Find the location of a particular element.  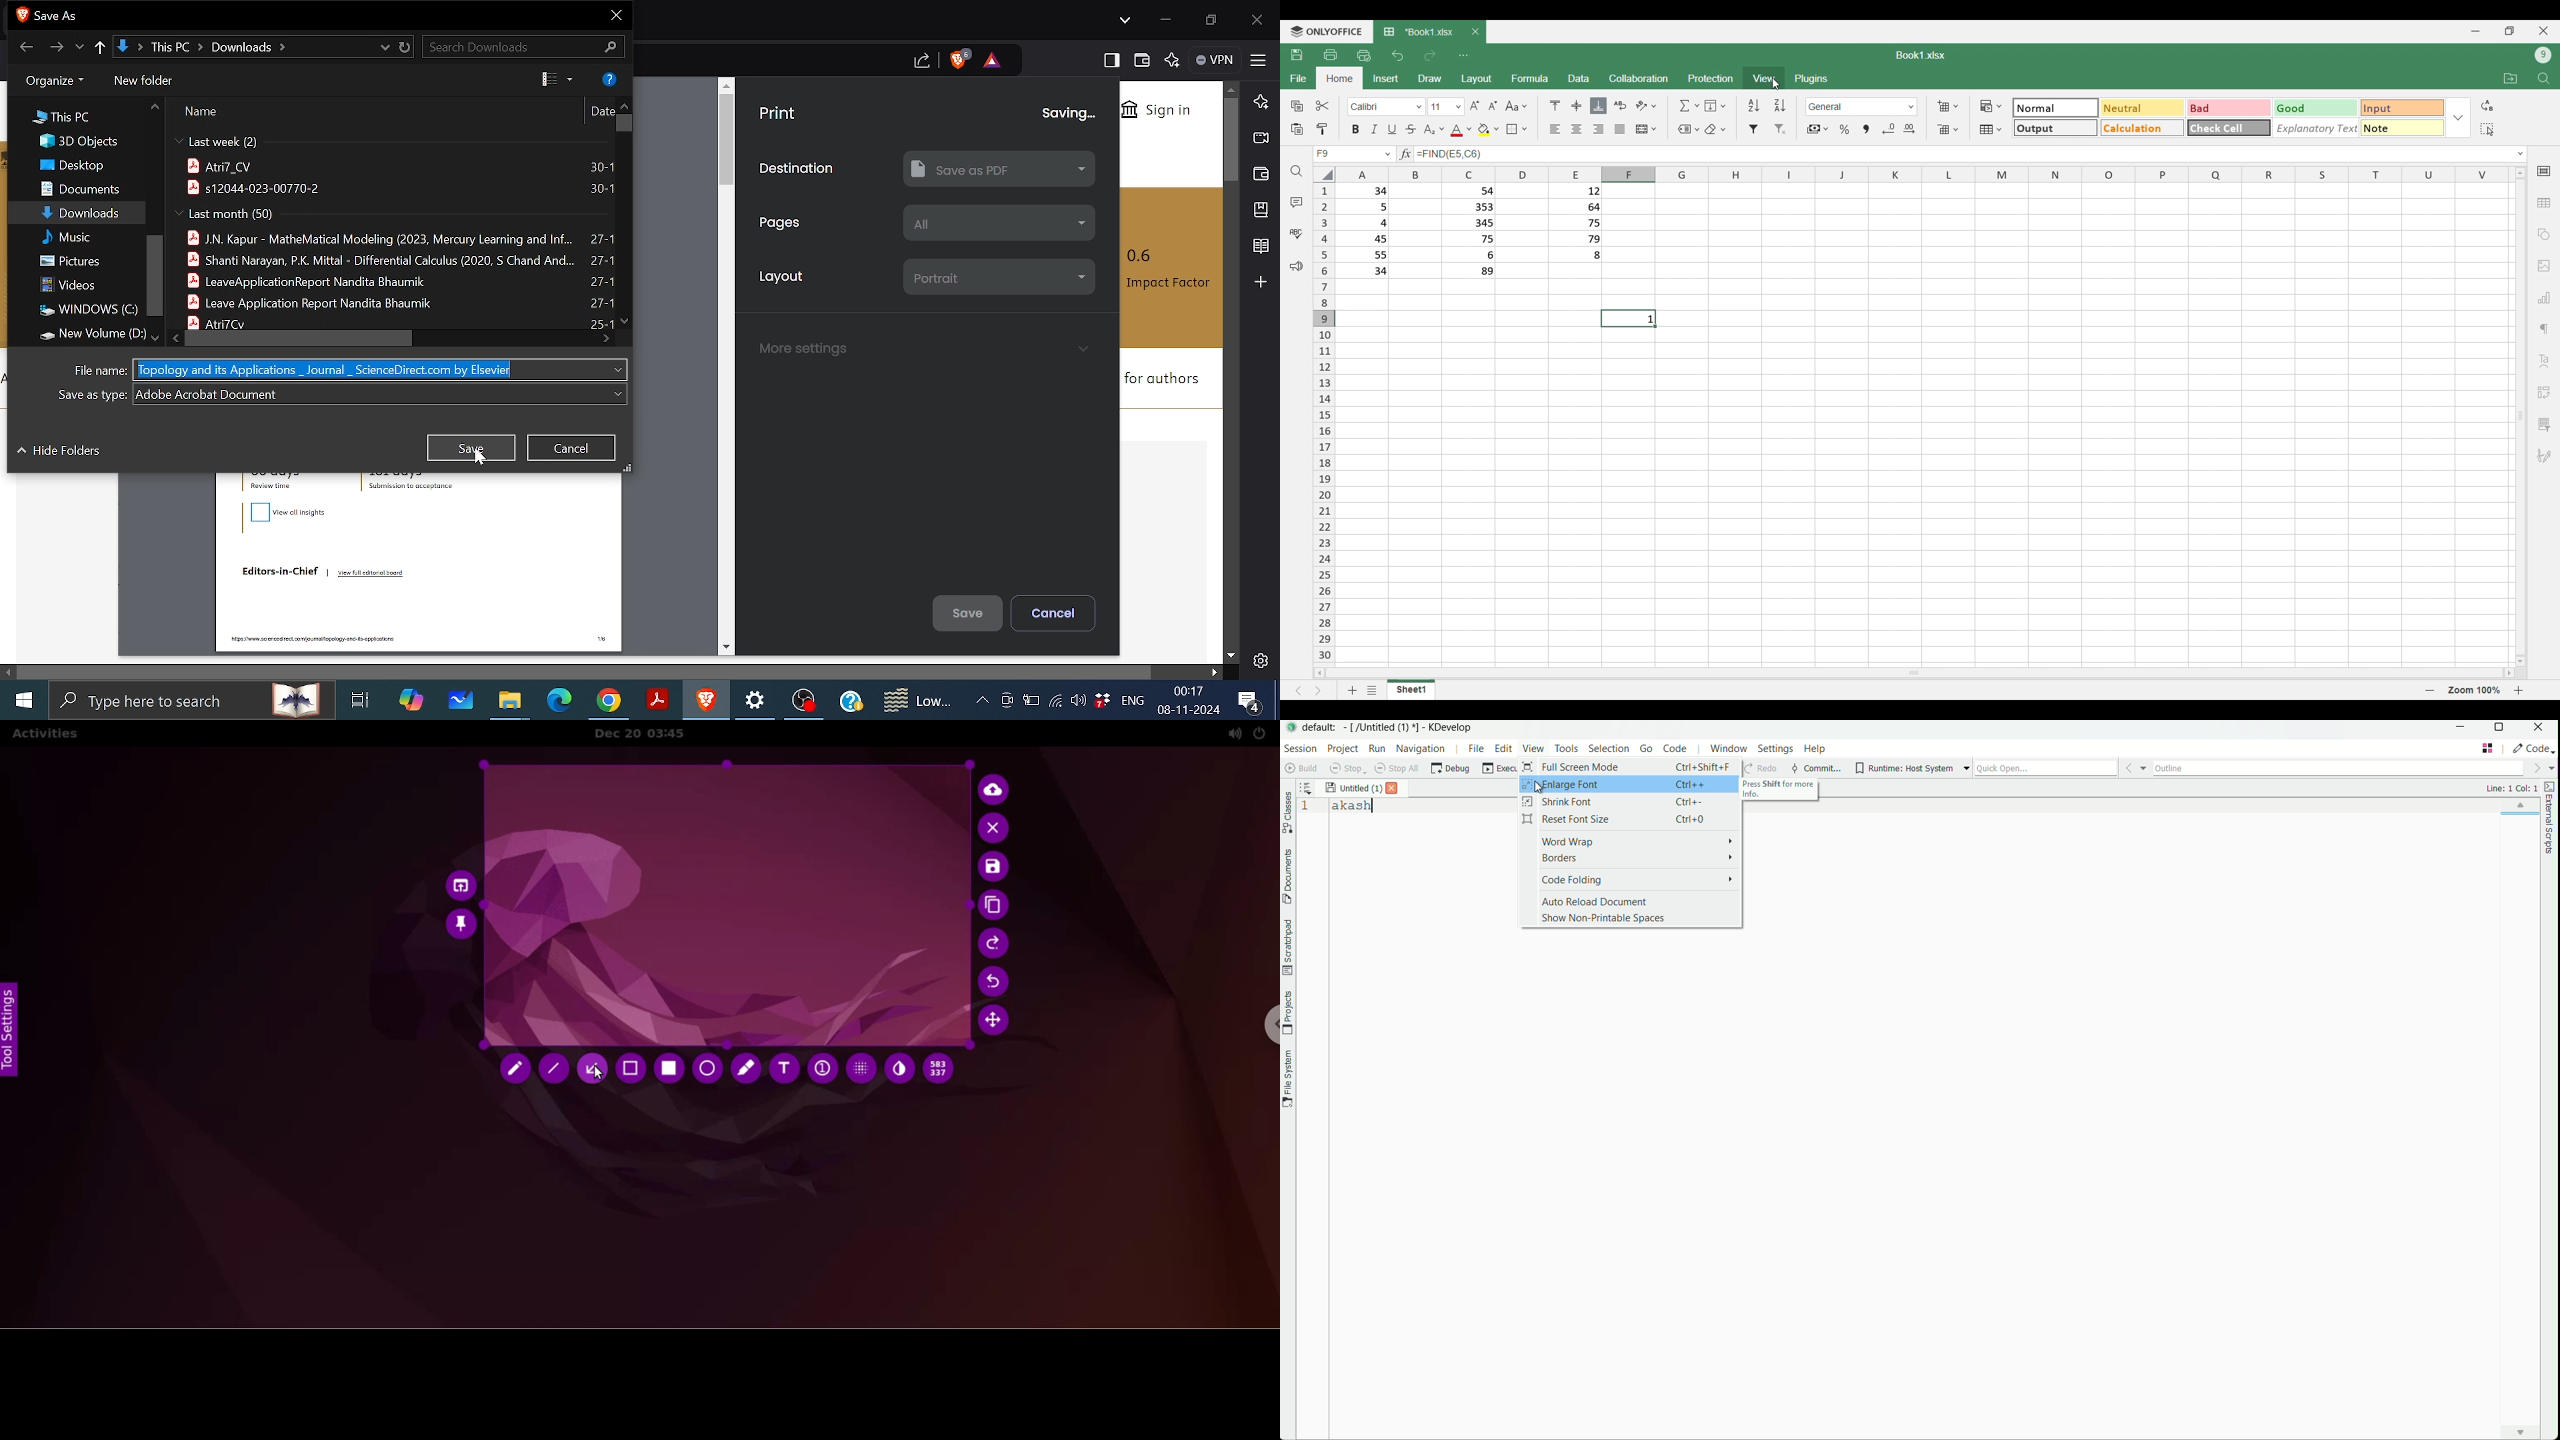

borders is located at coordinates (1631, 859).